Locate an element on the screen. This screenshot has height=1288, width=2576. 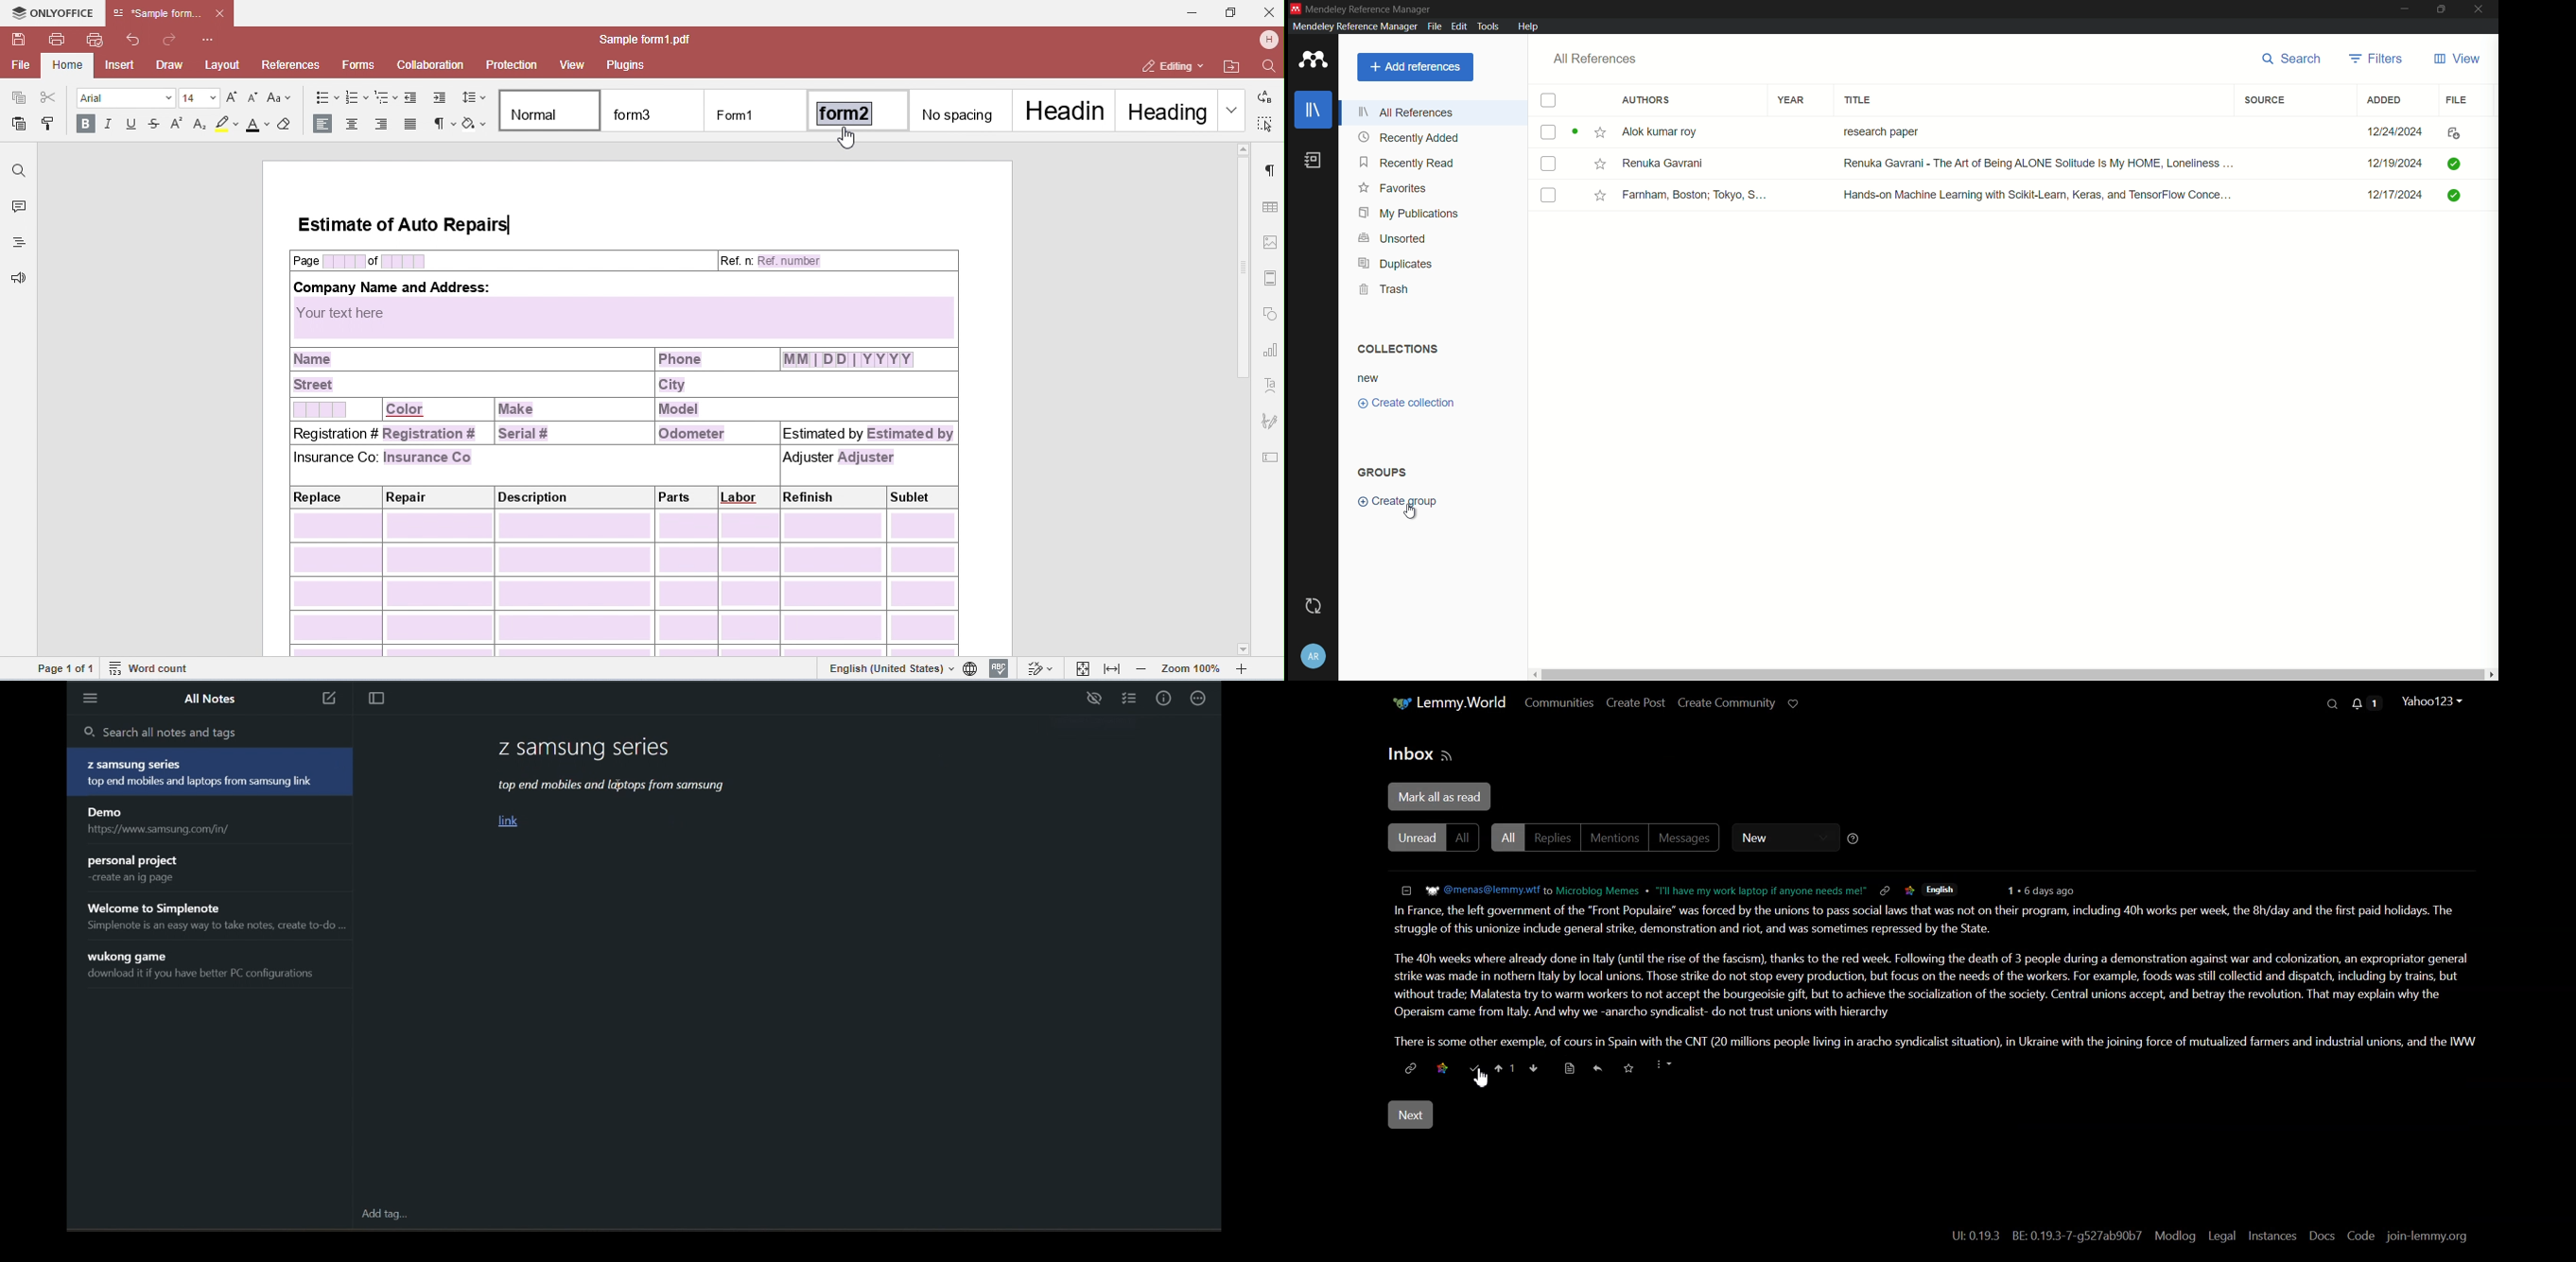
Mendeley Reference Manager is located at coordinates (1367, 8).